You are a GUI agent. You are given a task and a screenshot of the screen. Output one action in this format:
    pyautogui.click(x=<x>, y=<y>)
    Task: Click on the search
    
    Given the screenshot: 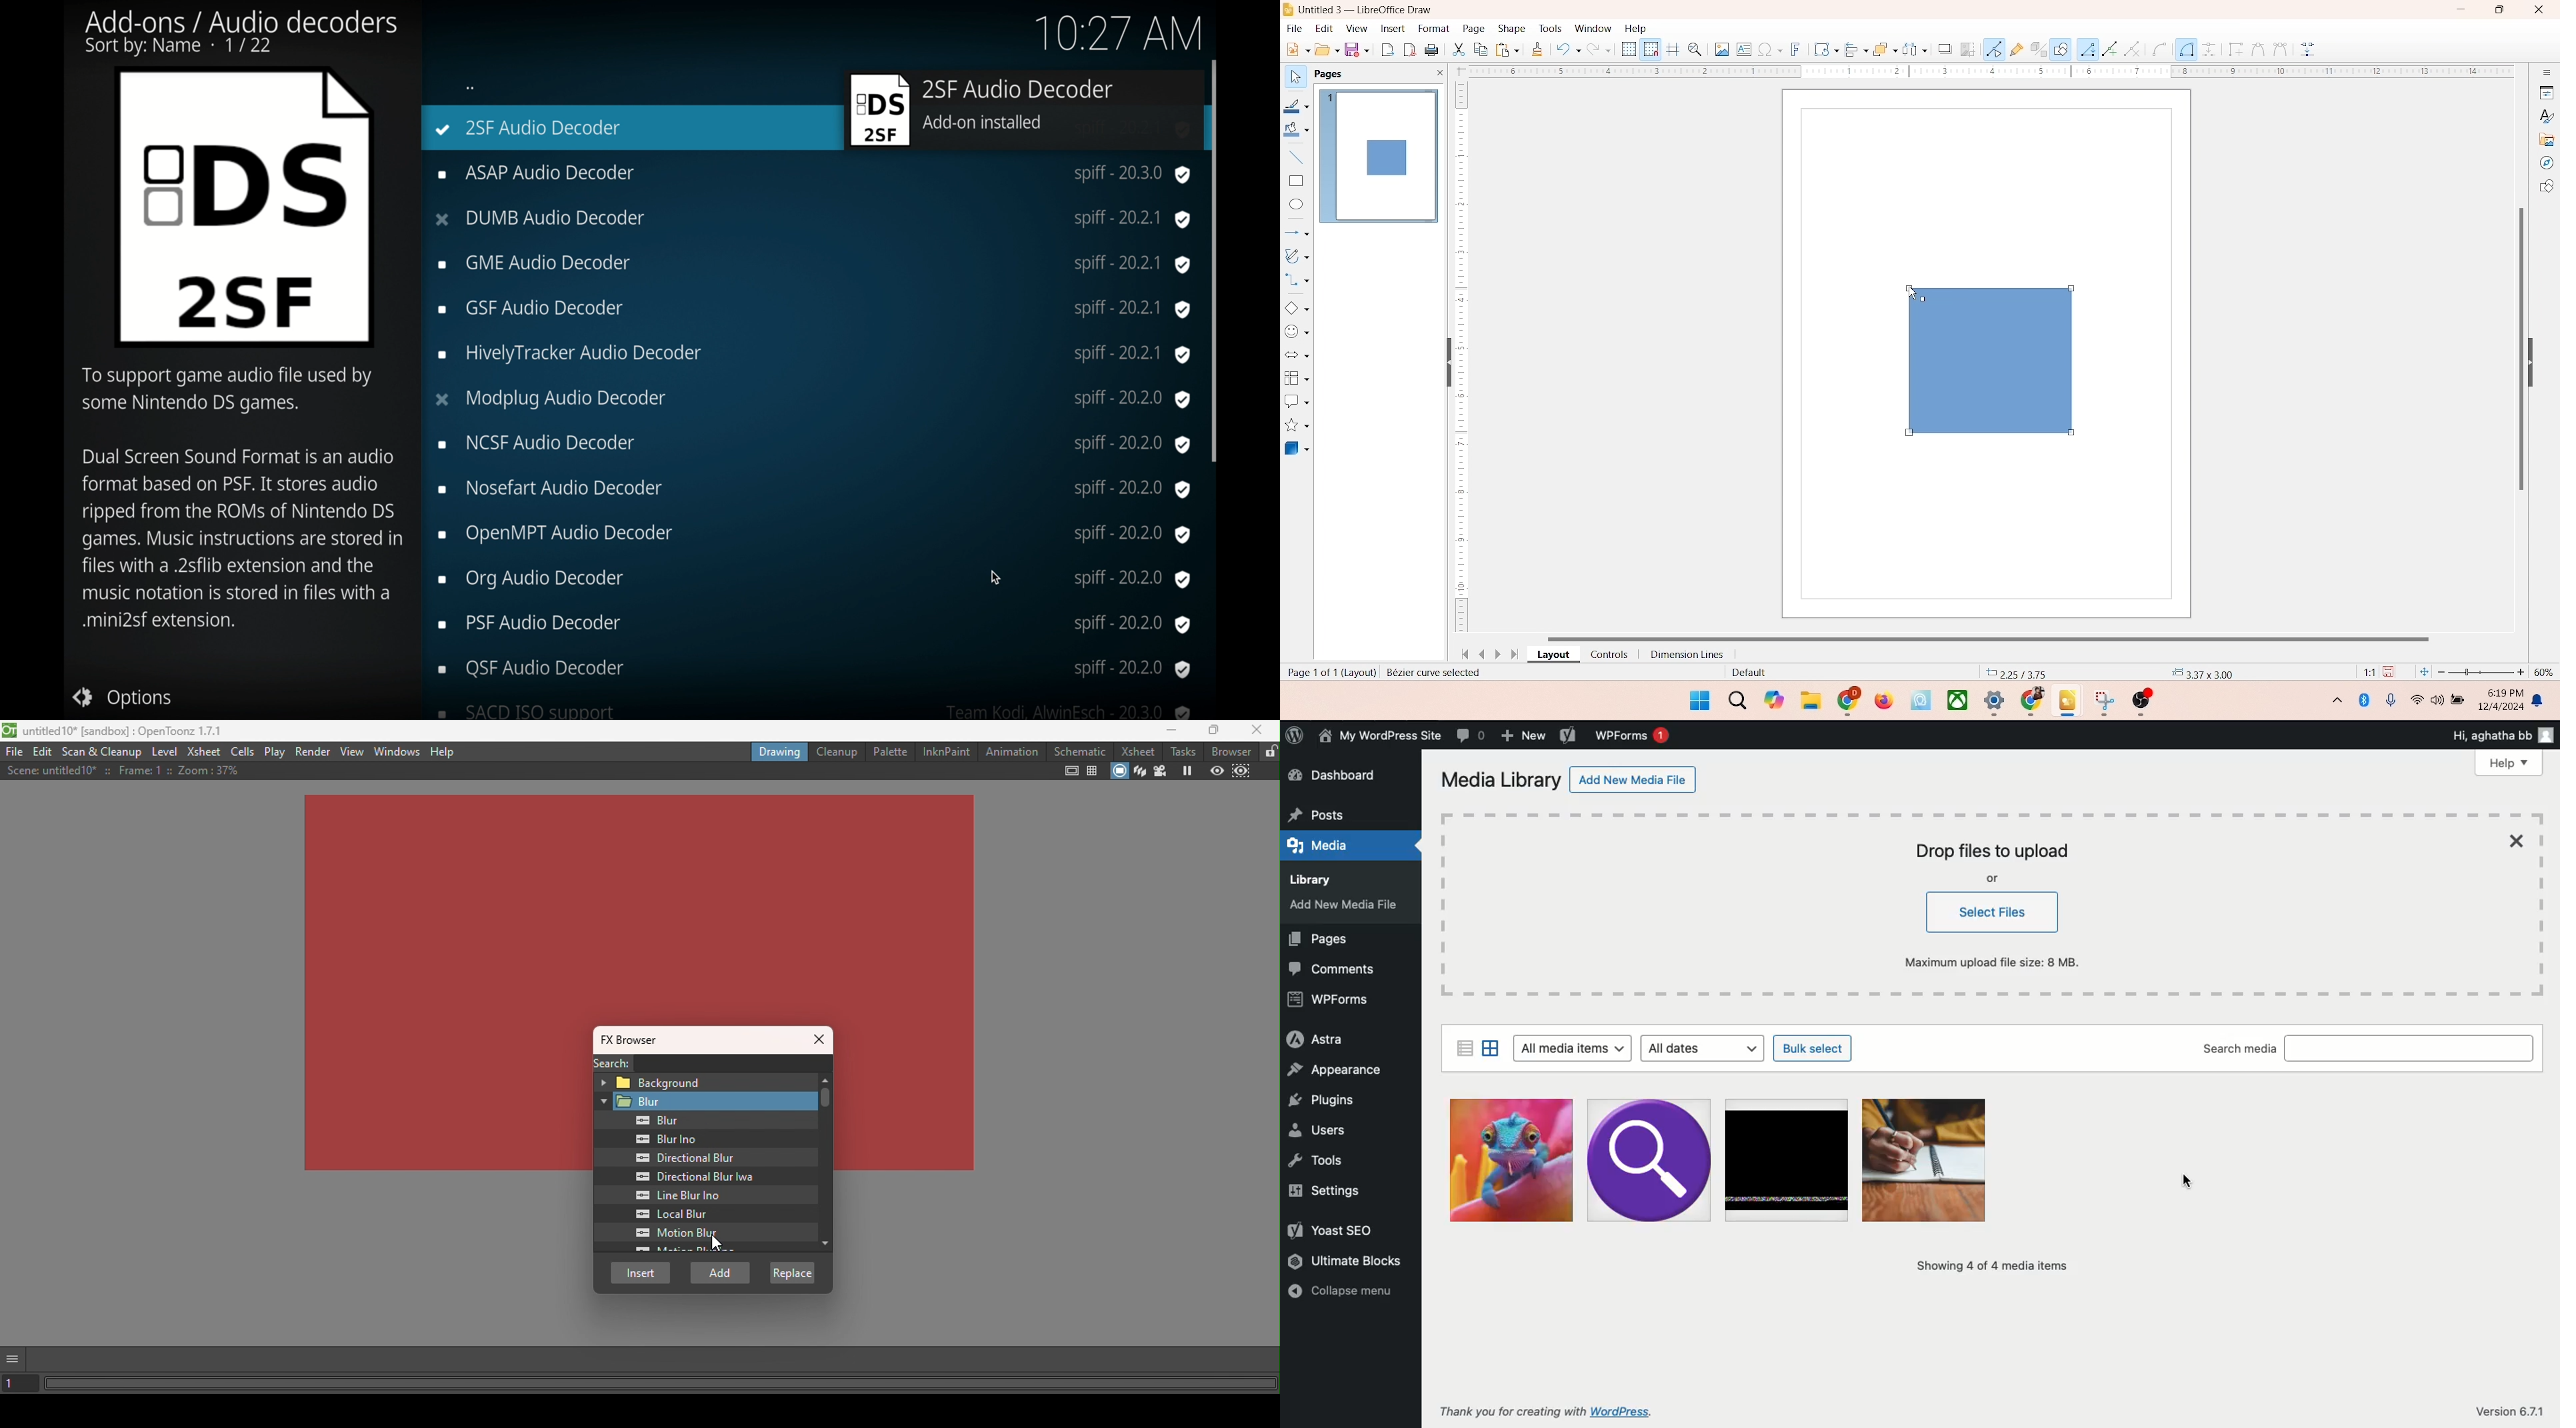 What is the action you would take?
    pyautogui.click(x=1738, y=701)
    